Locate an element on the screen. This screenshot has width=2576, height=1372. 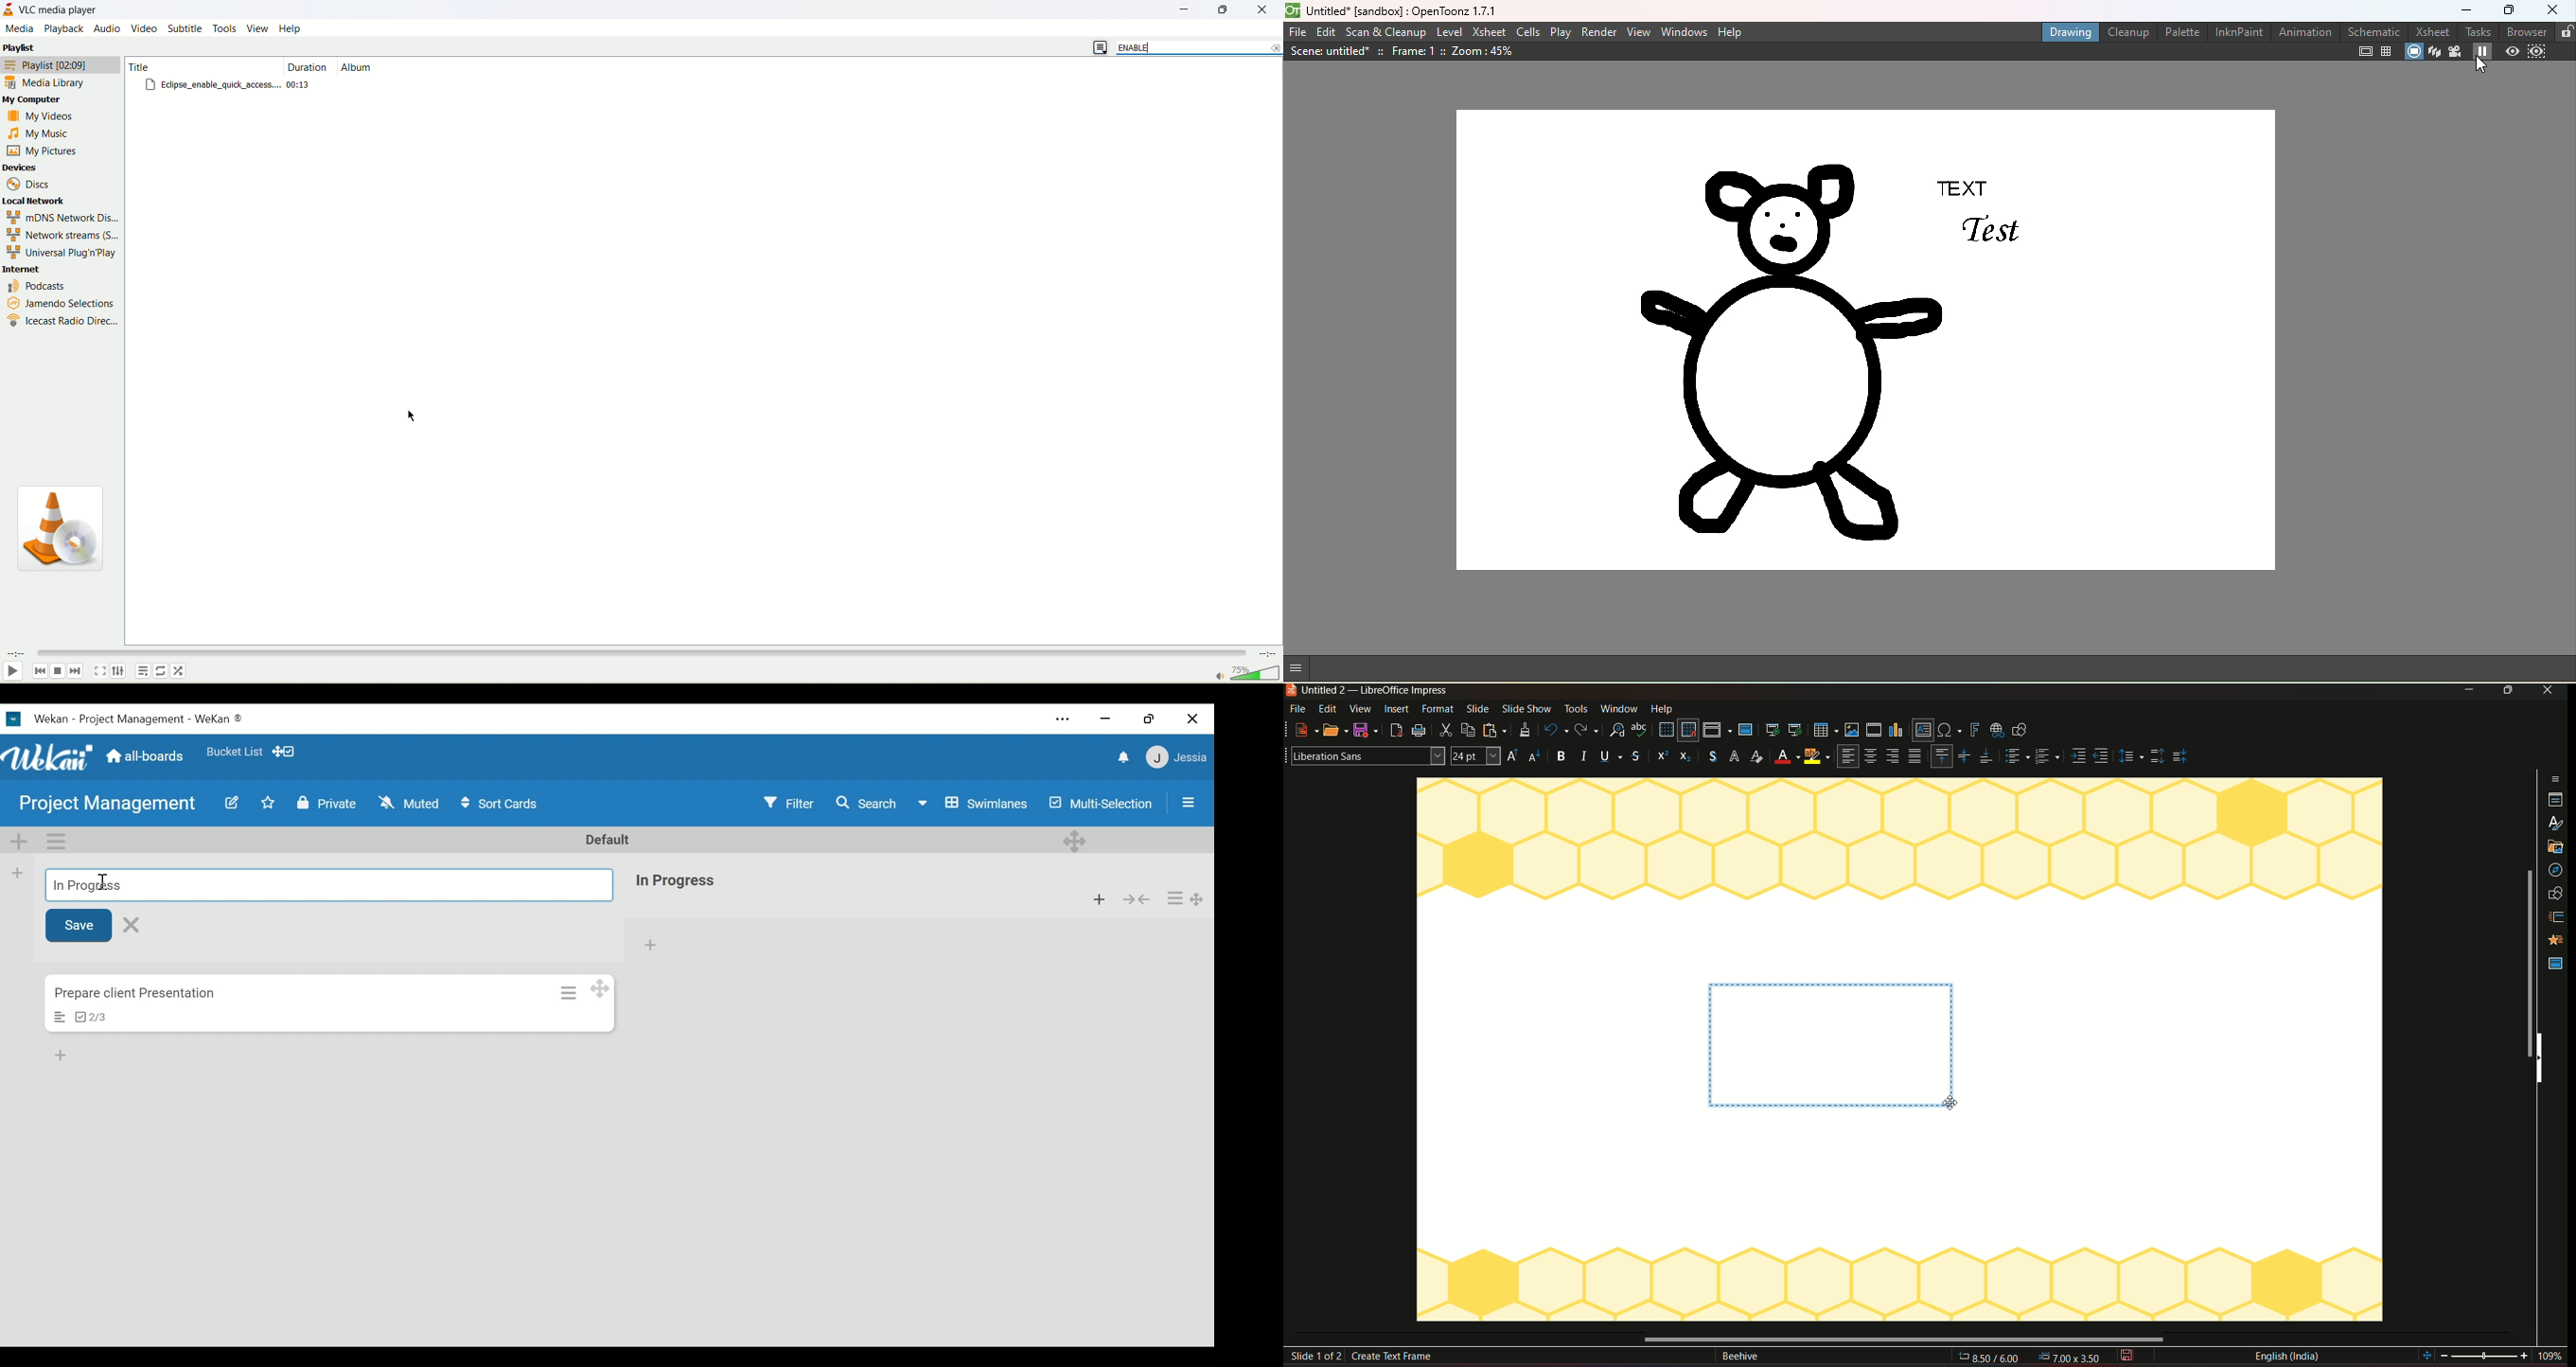
toggle loop is located at coordinates (162, 670).